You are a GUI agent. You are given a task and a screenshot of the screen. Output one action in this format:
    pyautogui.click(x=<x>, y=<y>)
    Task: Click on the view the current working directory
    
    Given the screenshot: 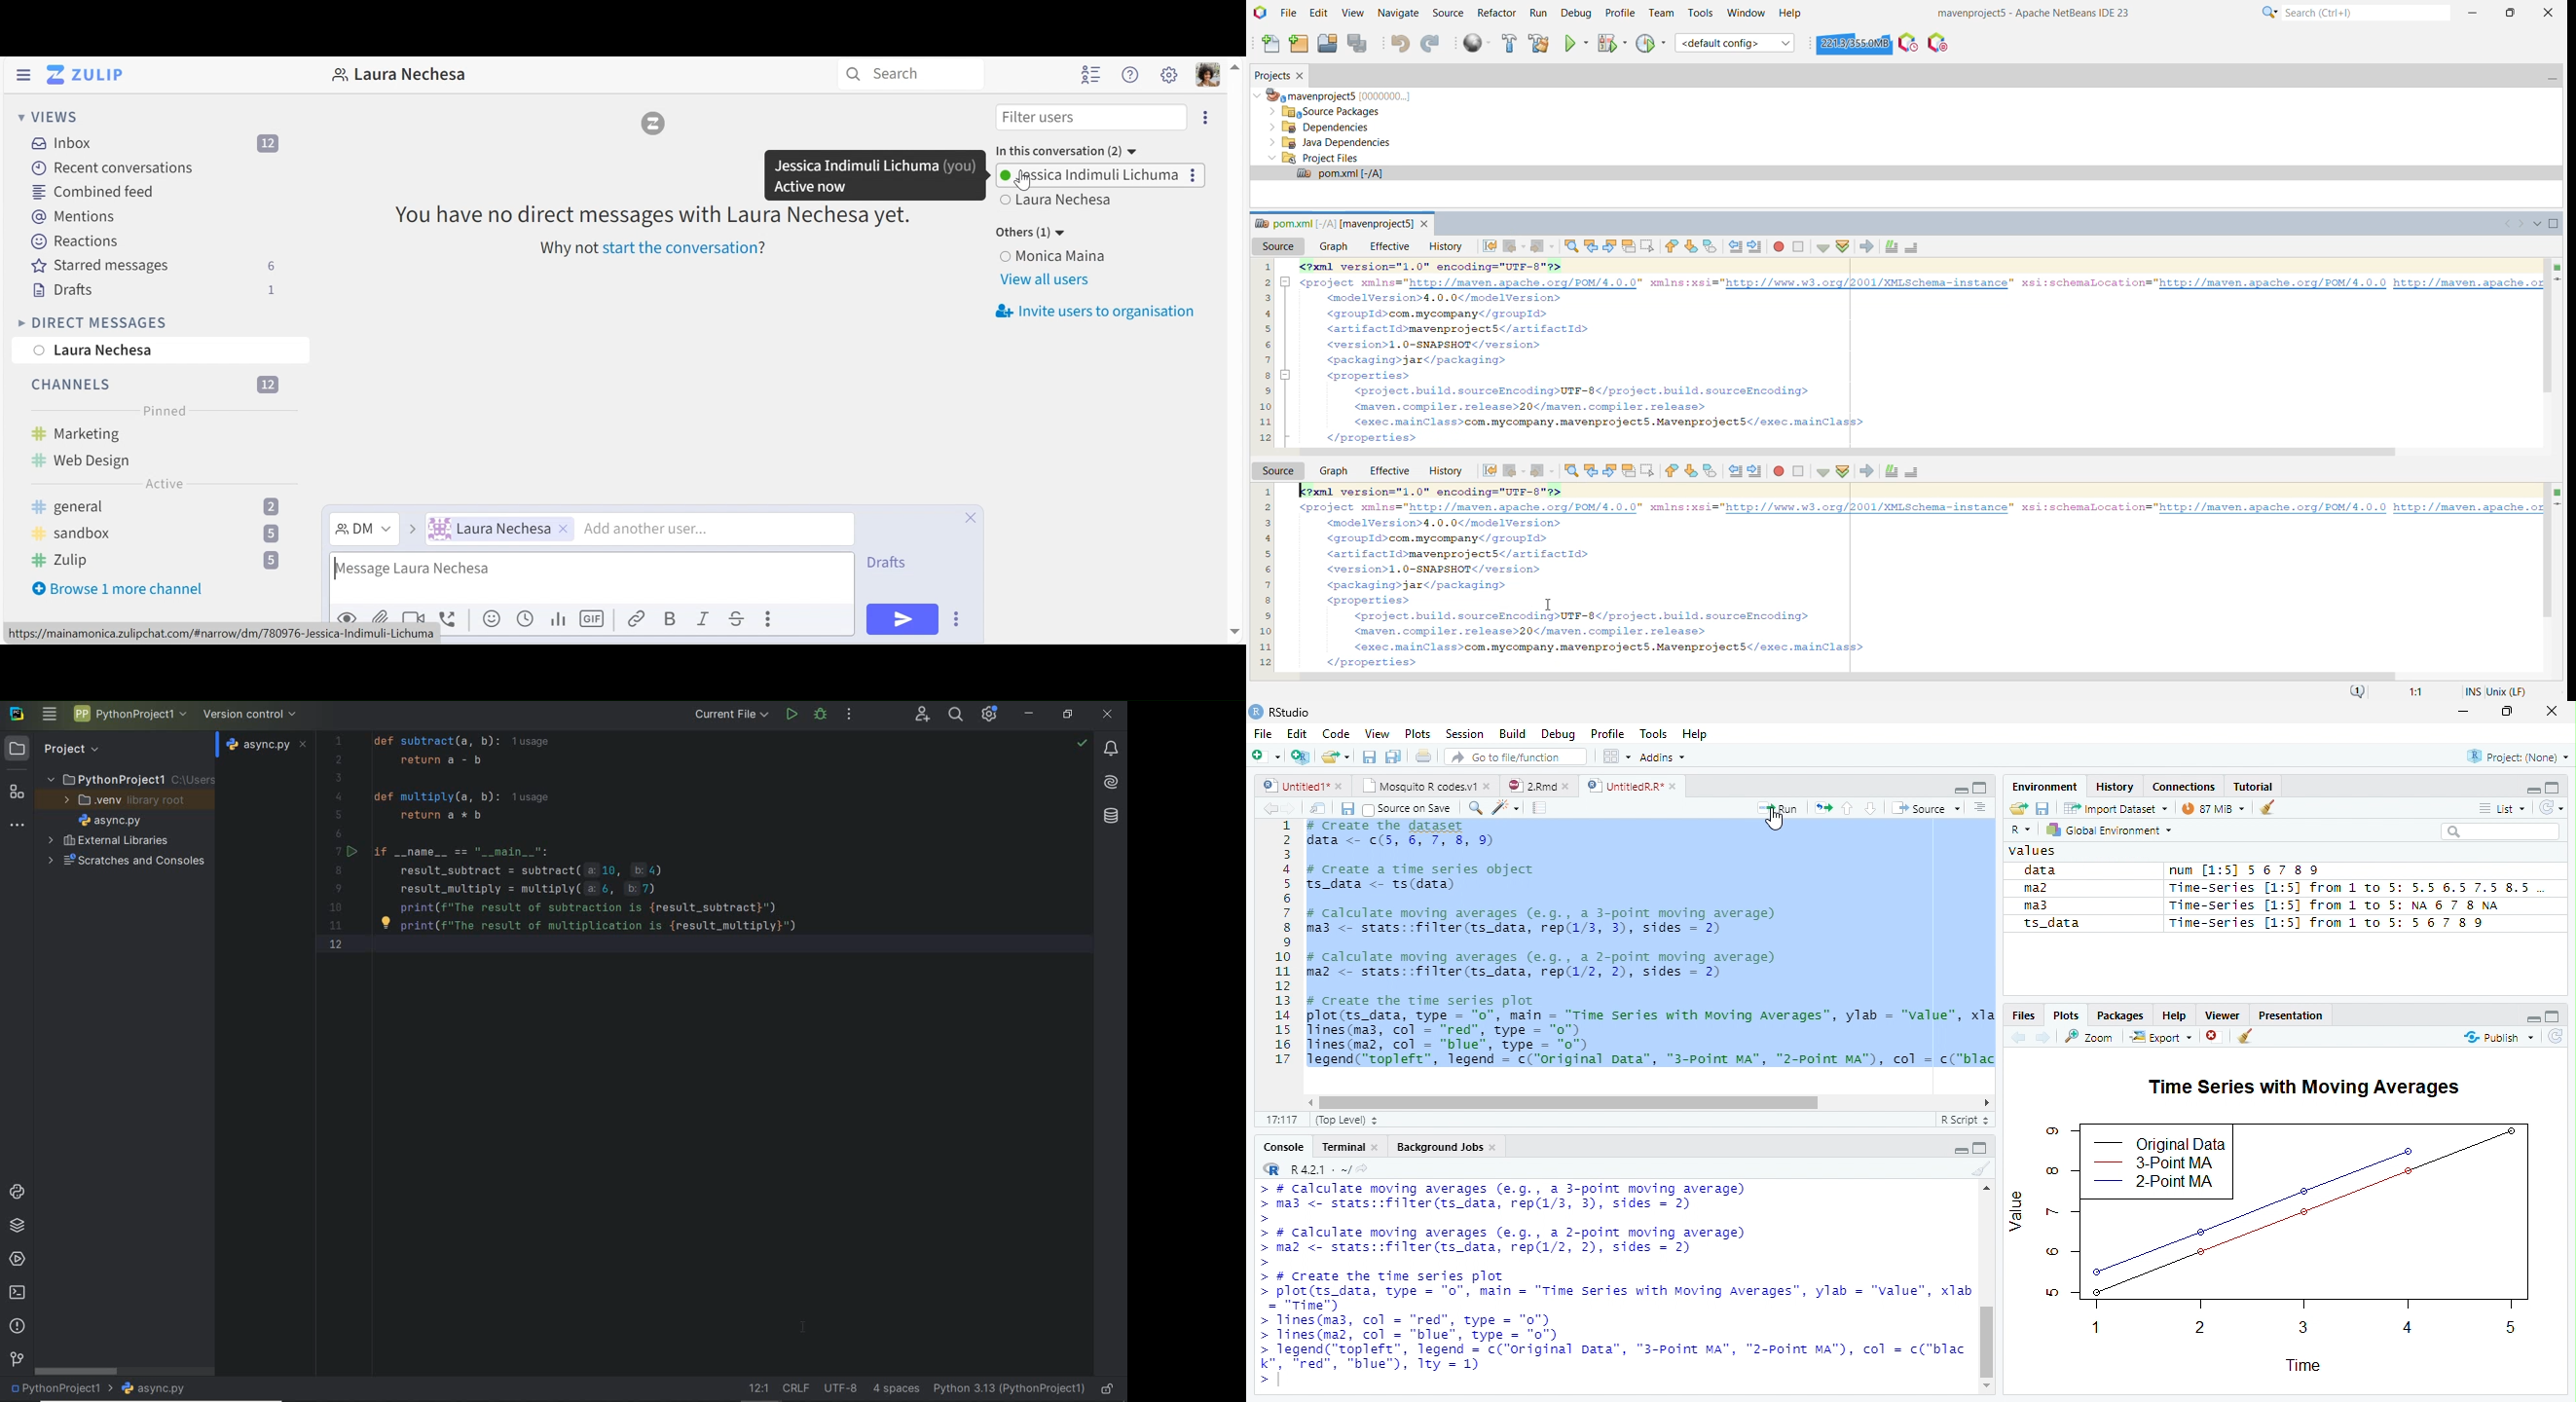 What is the action you would take?
    pyautogui.click(x=1363, y=1168)
    